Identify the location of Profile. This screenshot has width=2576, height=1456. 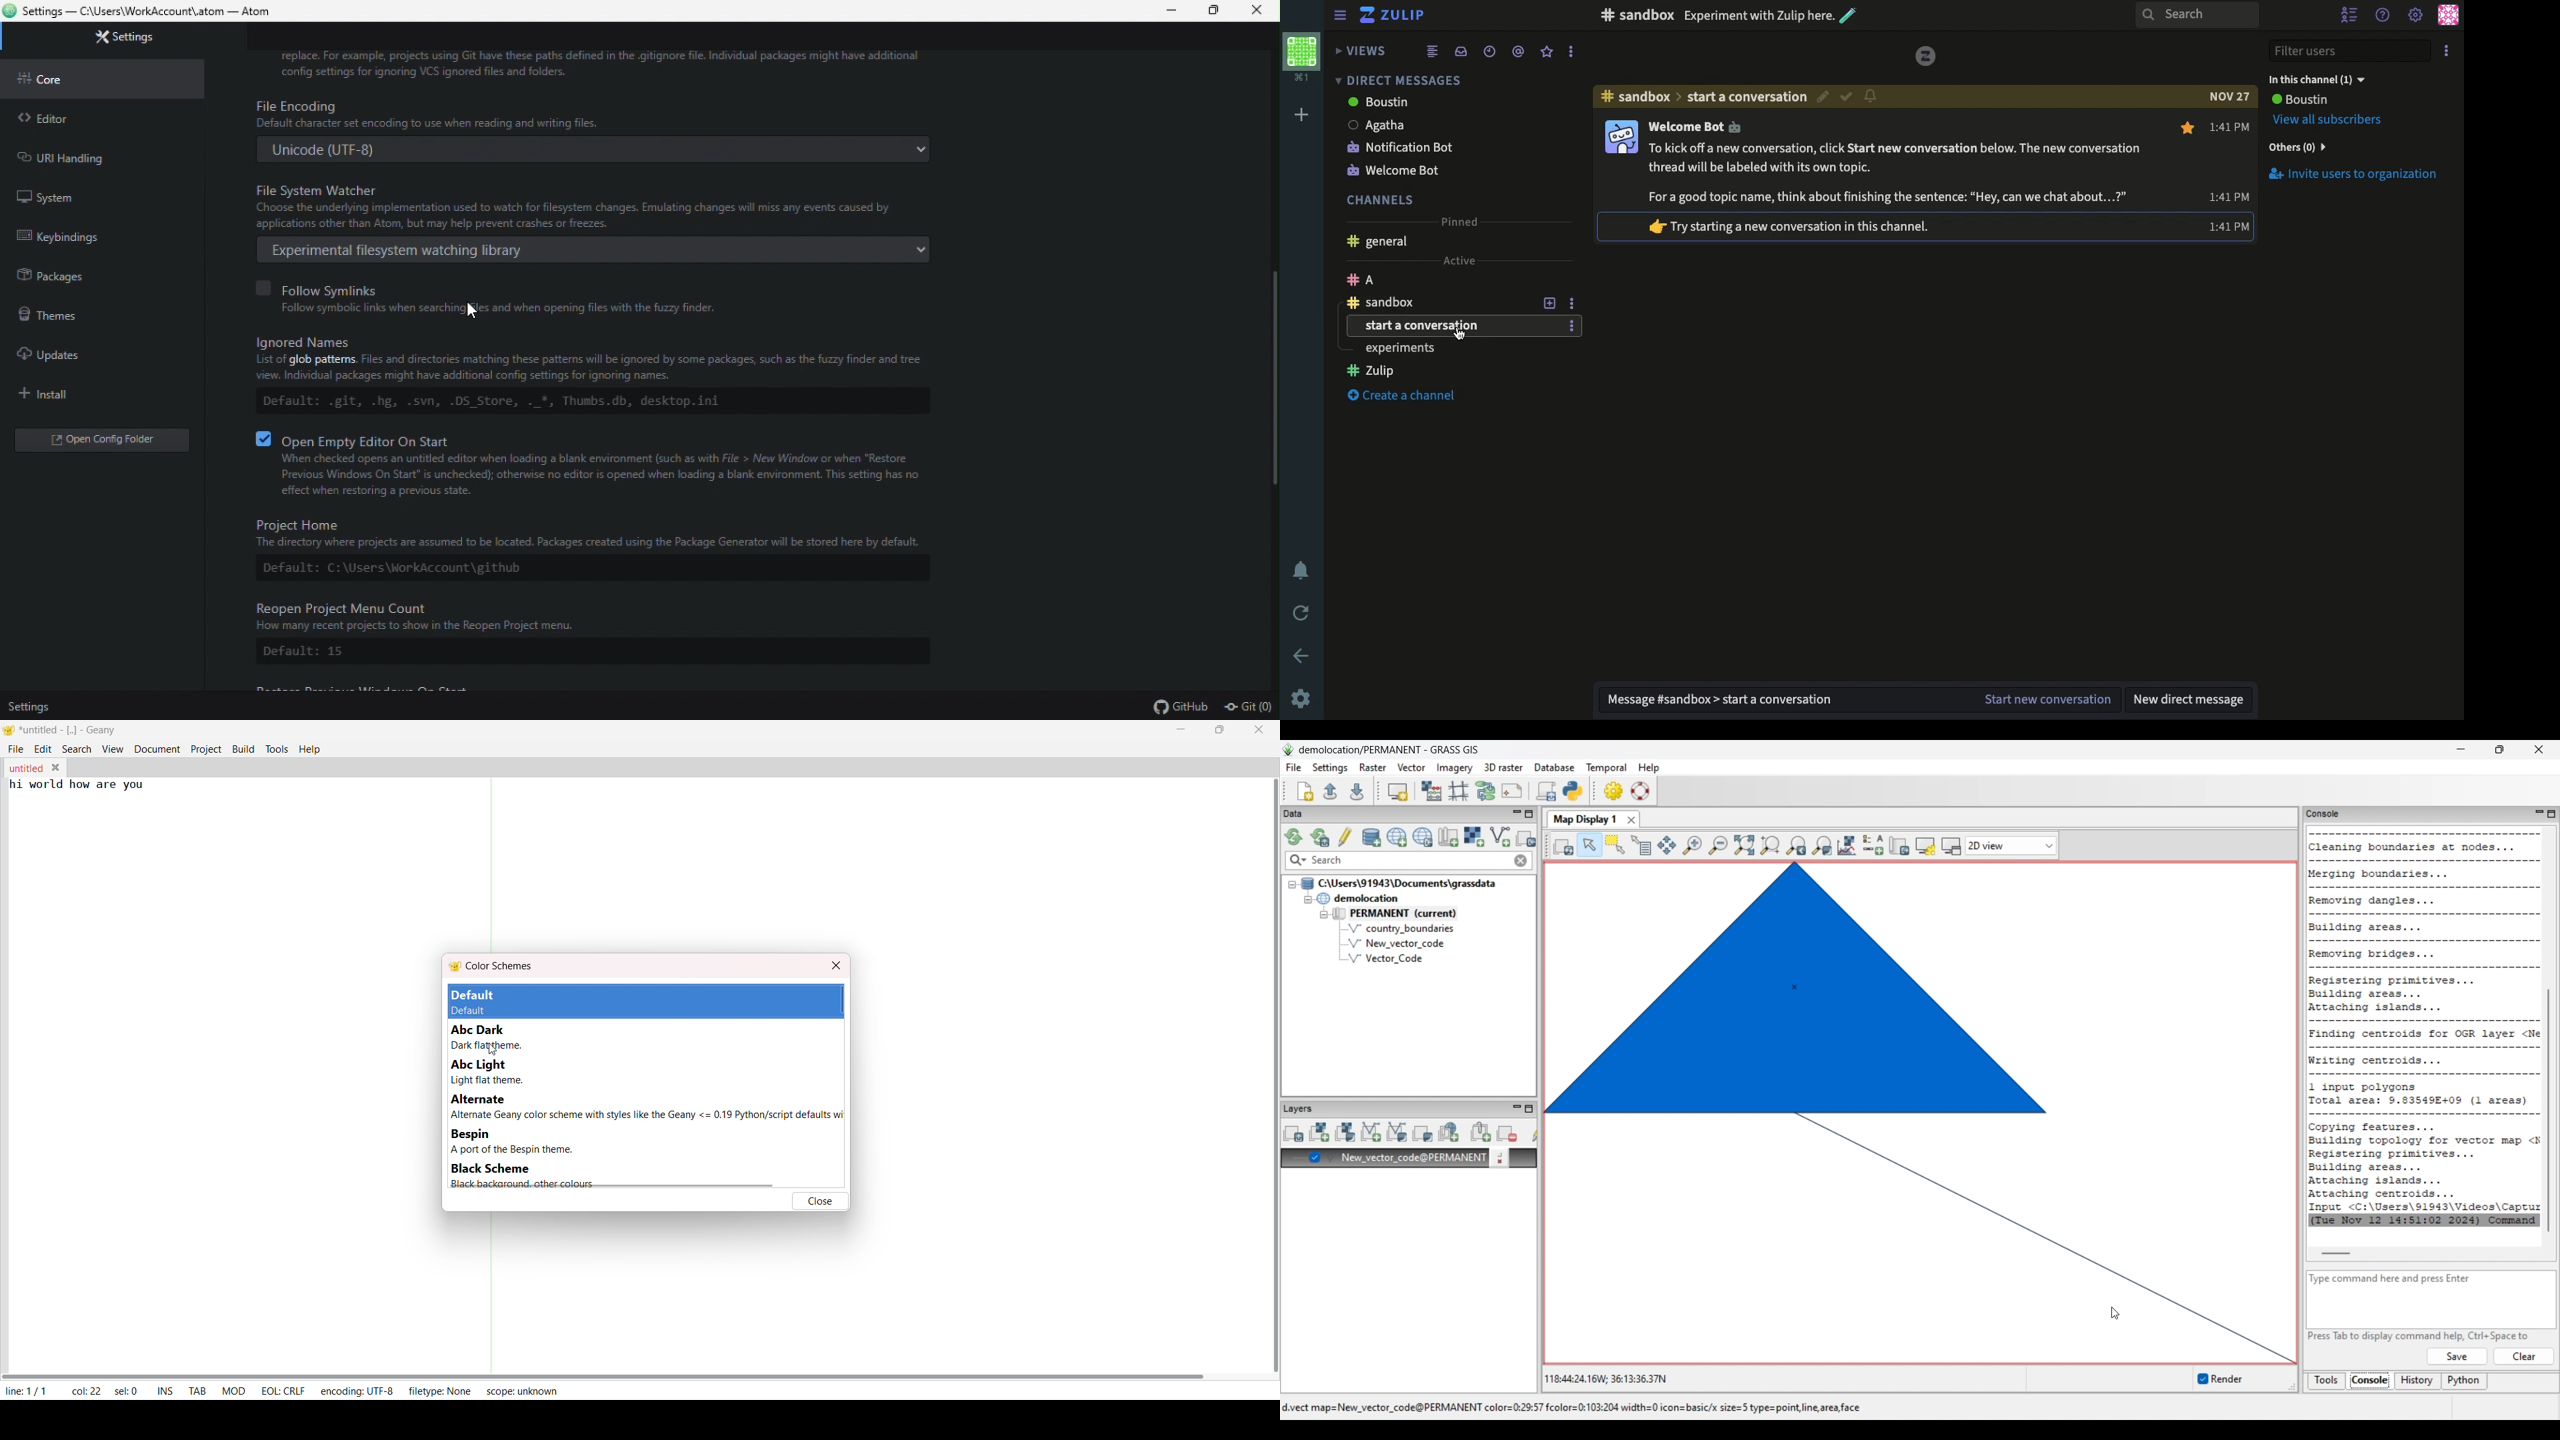
(1301, 55).